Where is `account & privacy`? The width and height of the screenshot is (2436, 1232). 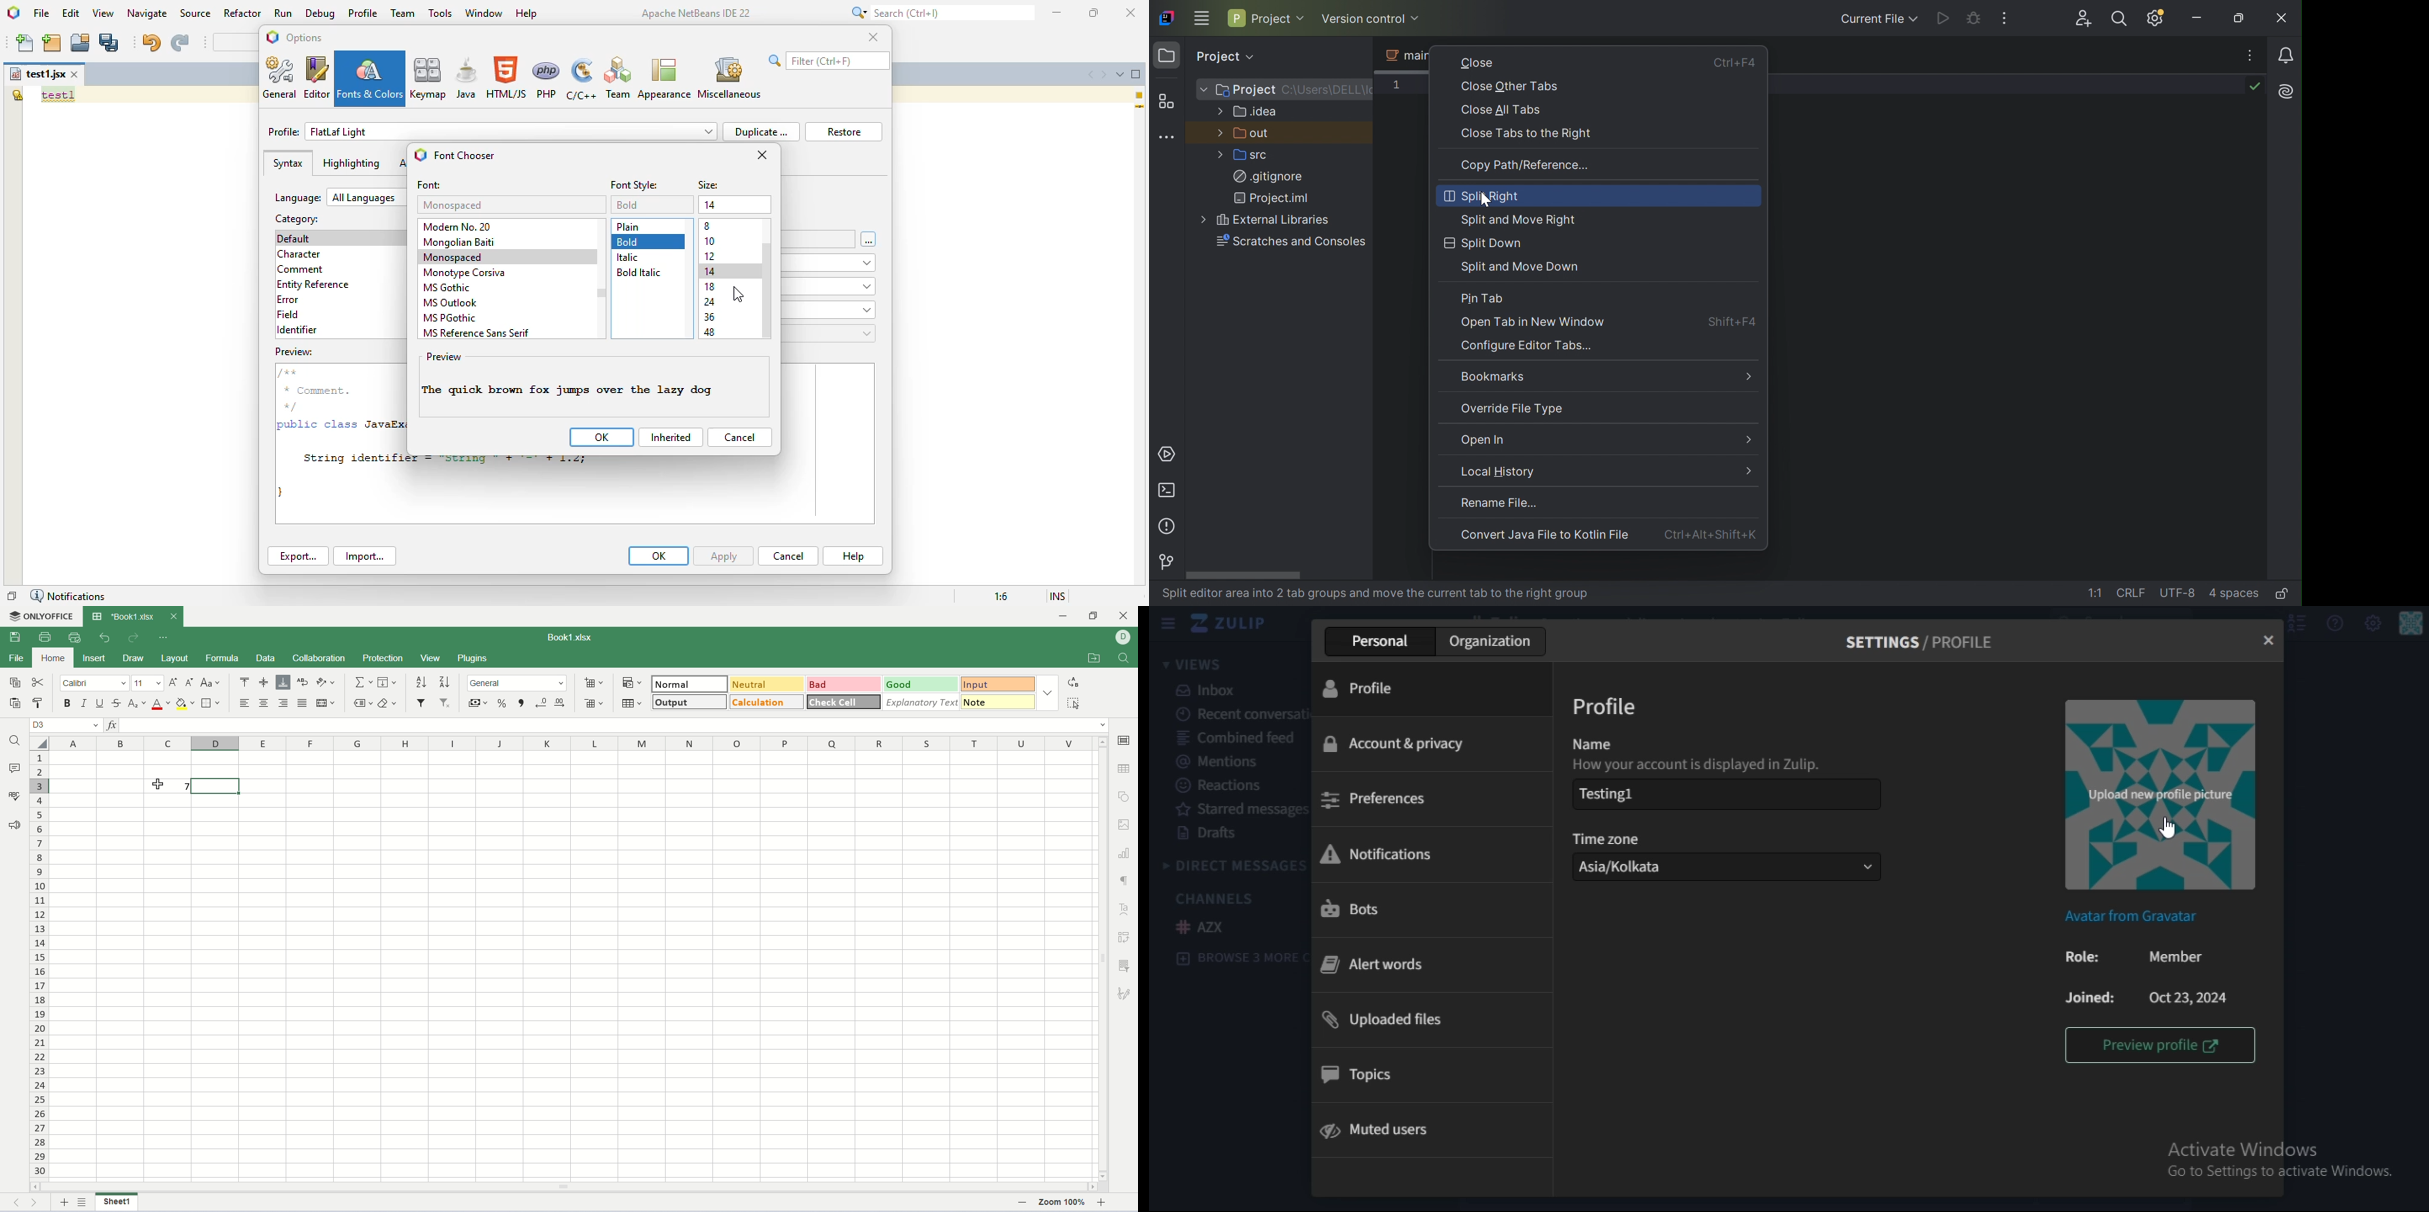 account & privacy is located at coordinates (1393, 741).